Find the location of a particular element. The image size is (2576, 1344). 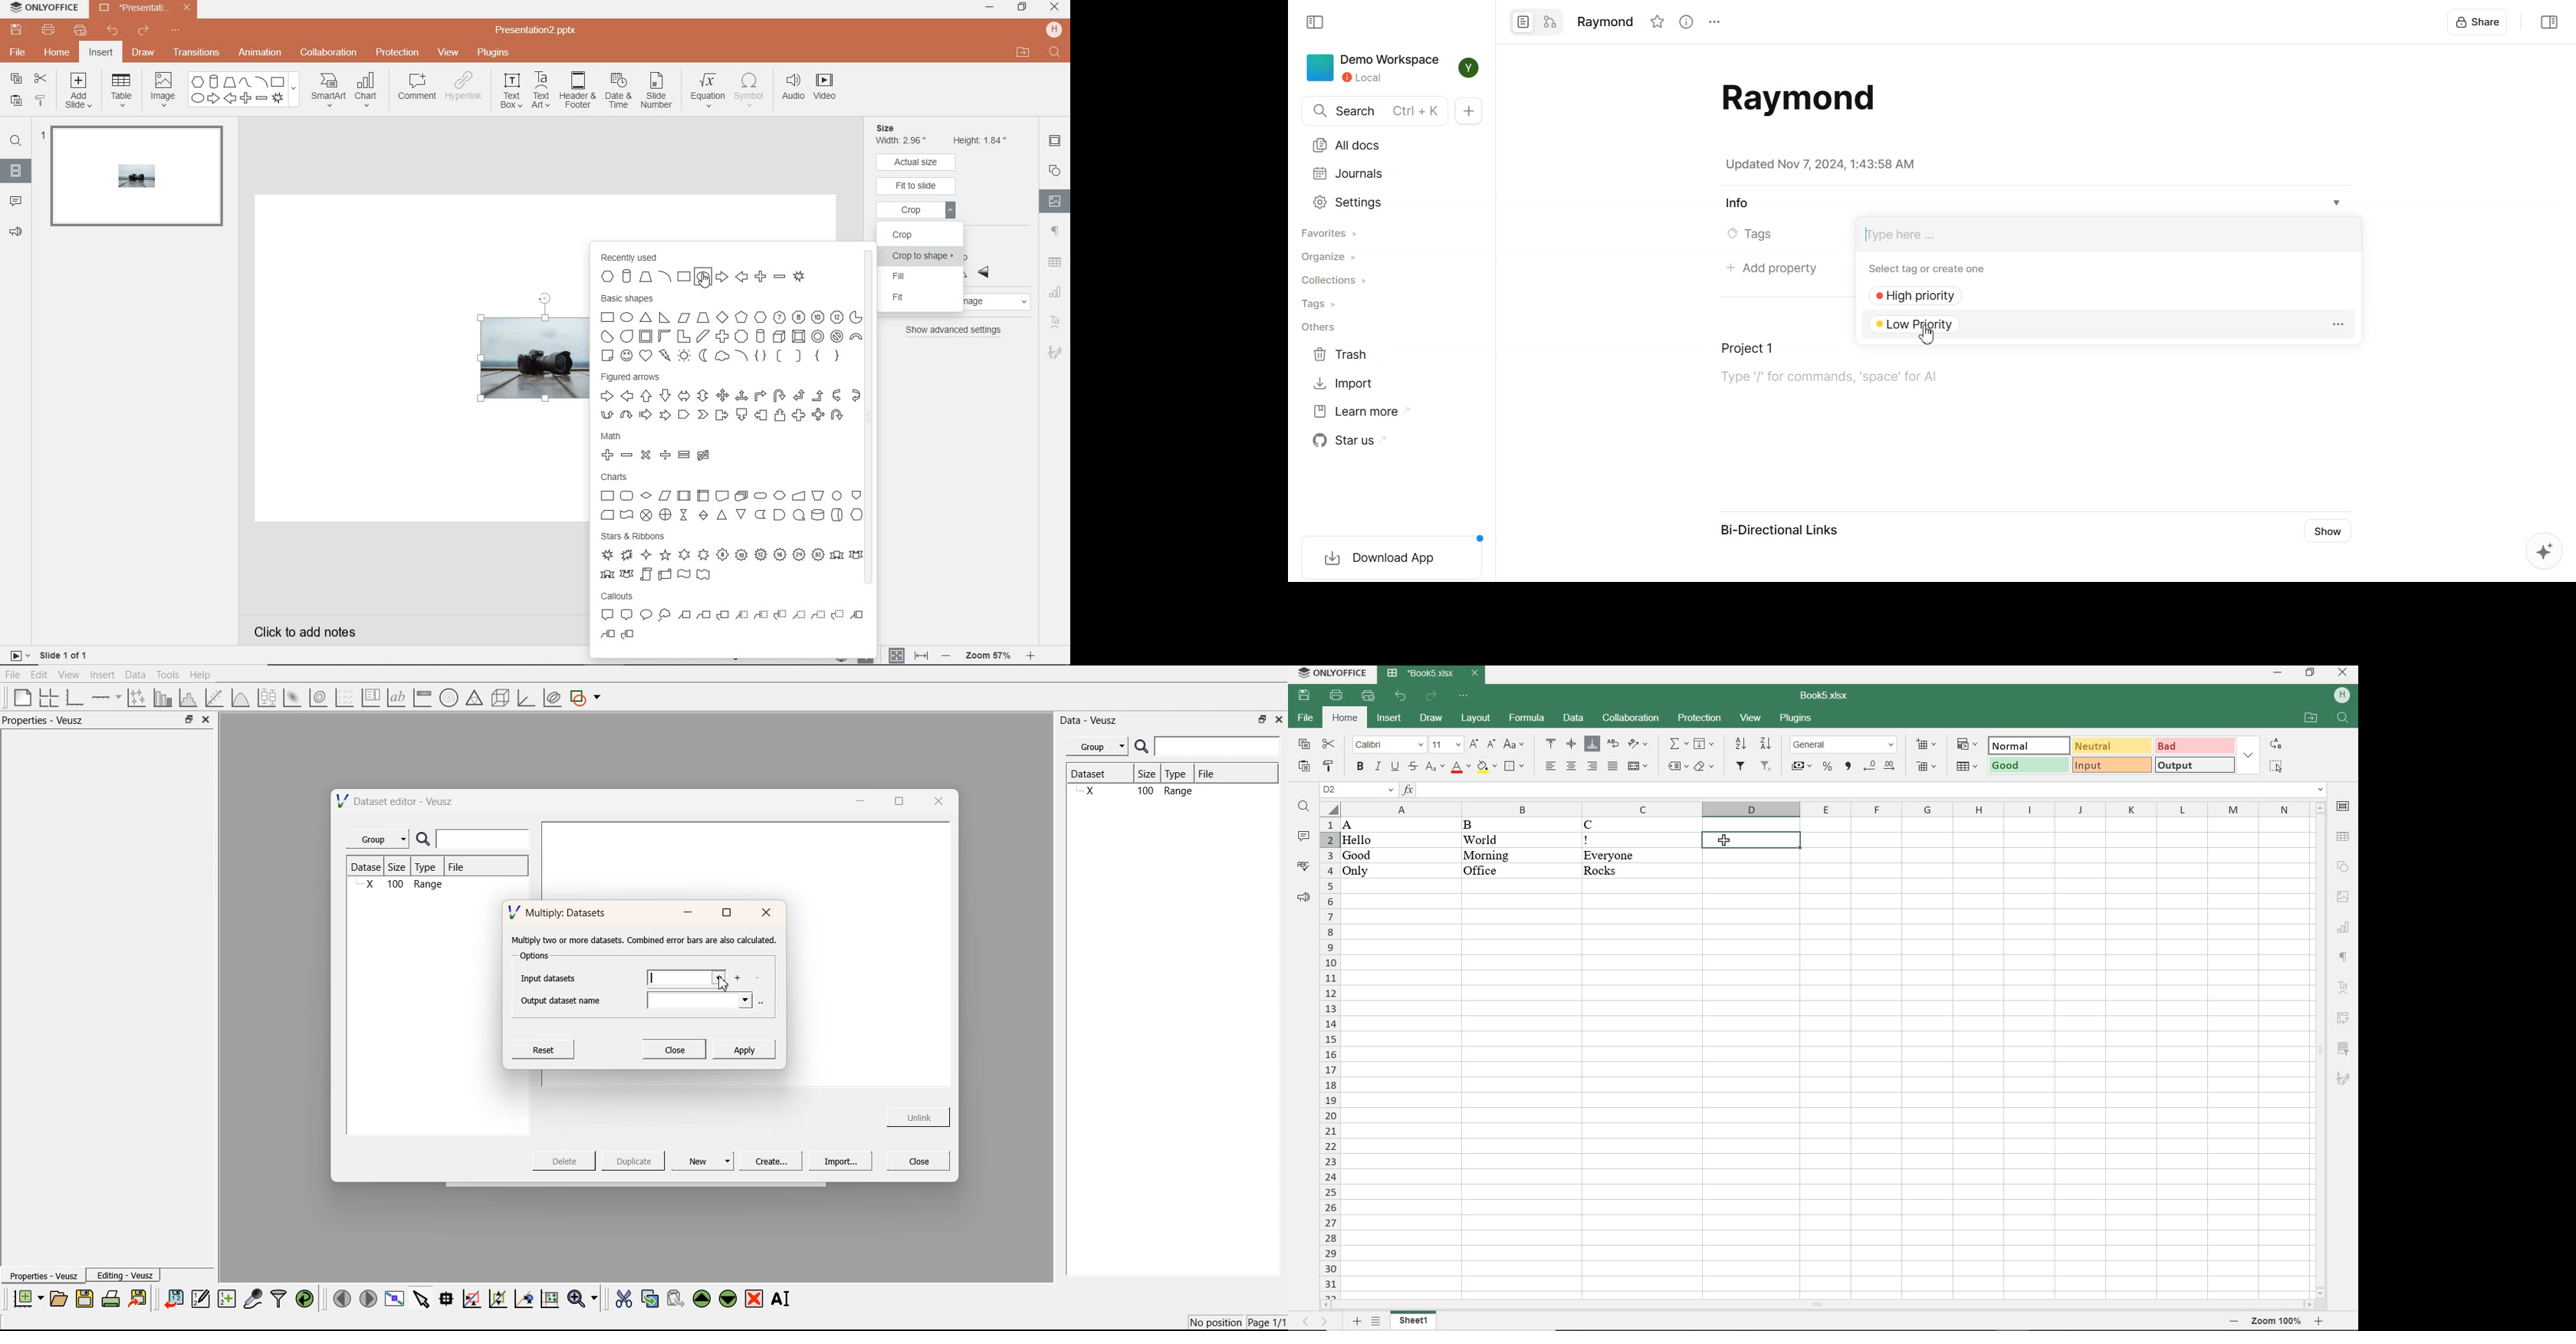

REMOV FILTER is located at coordinates (1766, 766).